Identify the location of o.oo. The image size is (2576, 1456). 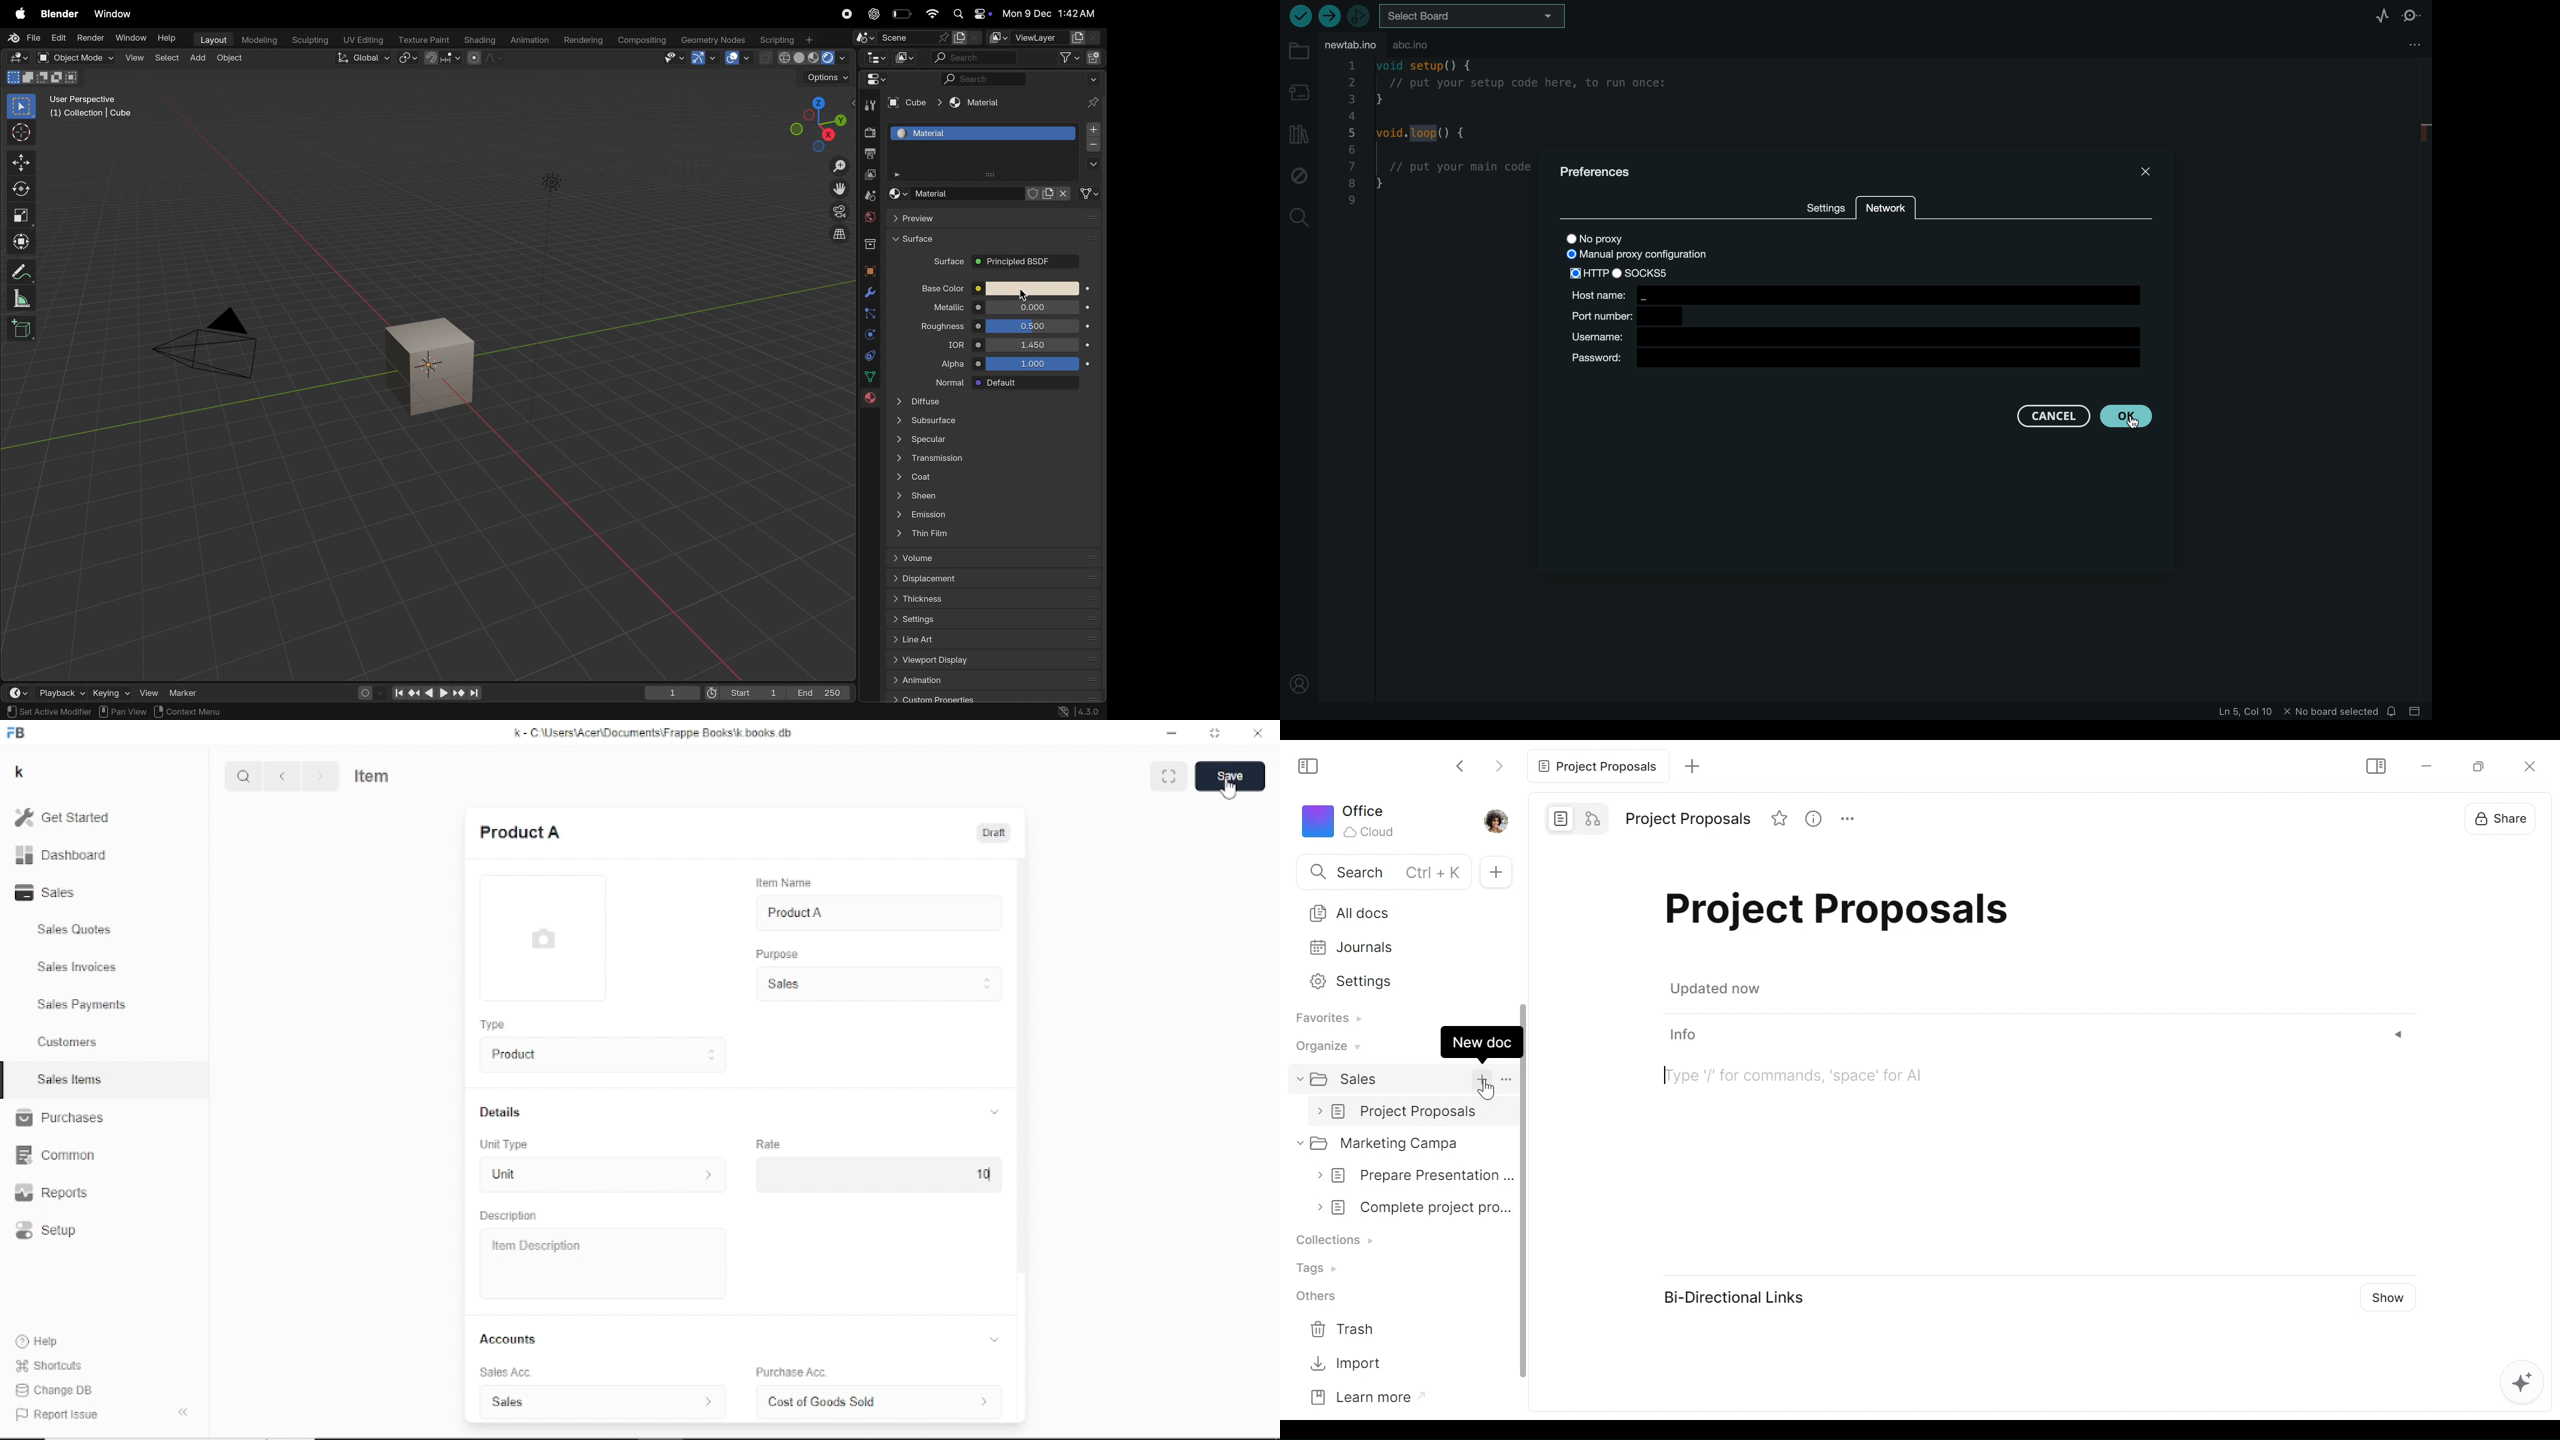
(1033, 308).